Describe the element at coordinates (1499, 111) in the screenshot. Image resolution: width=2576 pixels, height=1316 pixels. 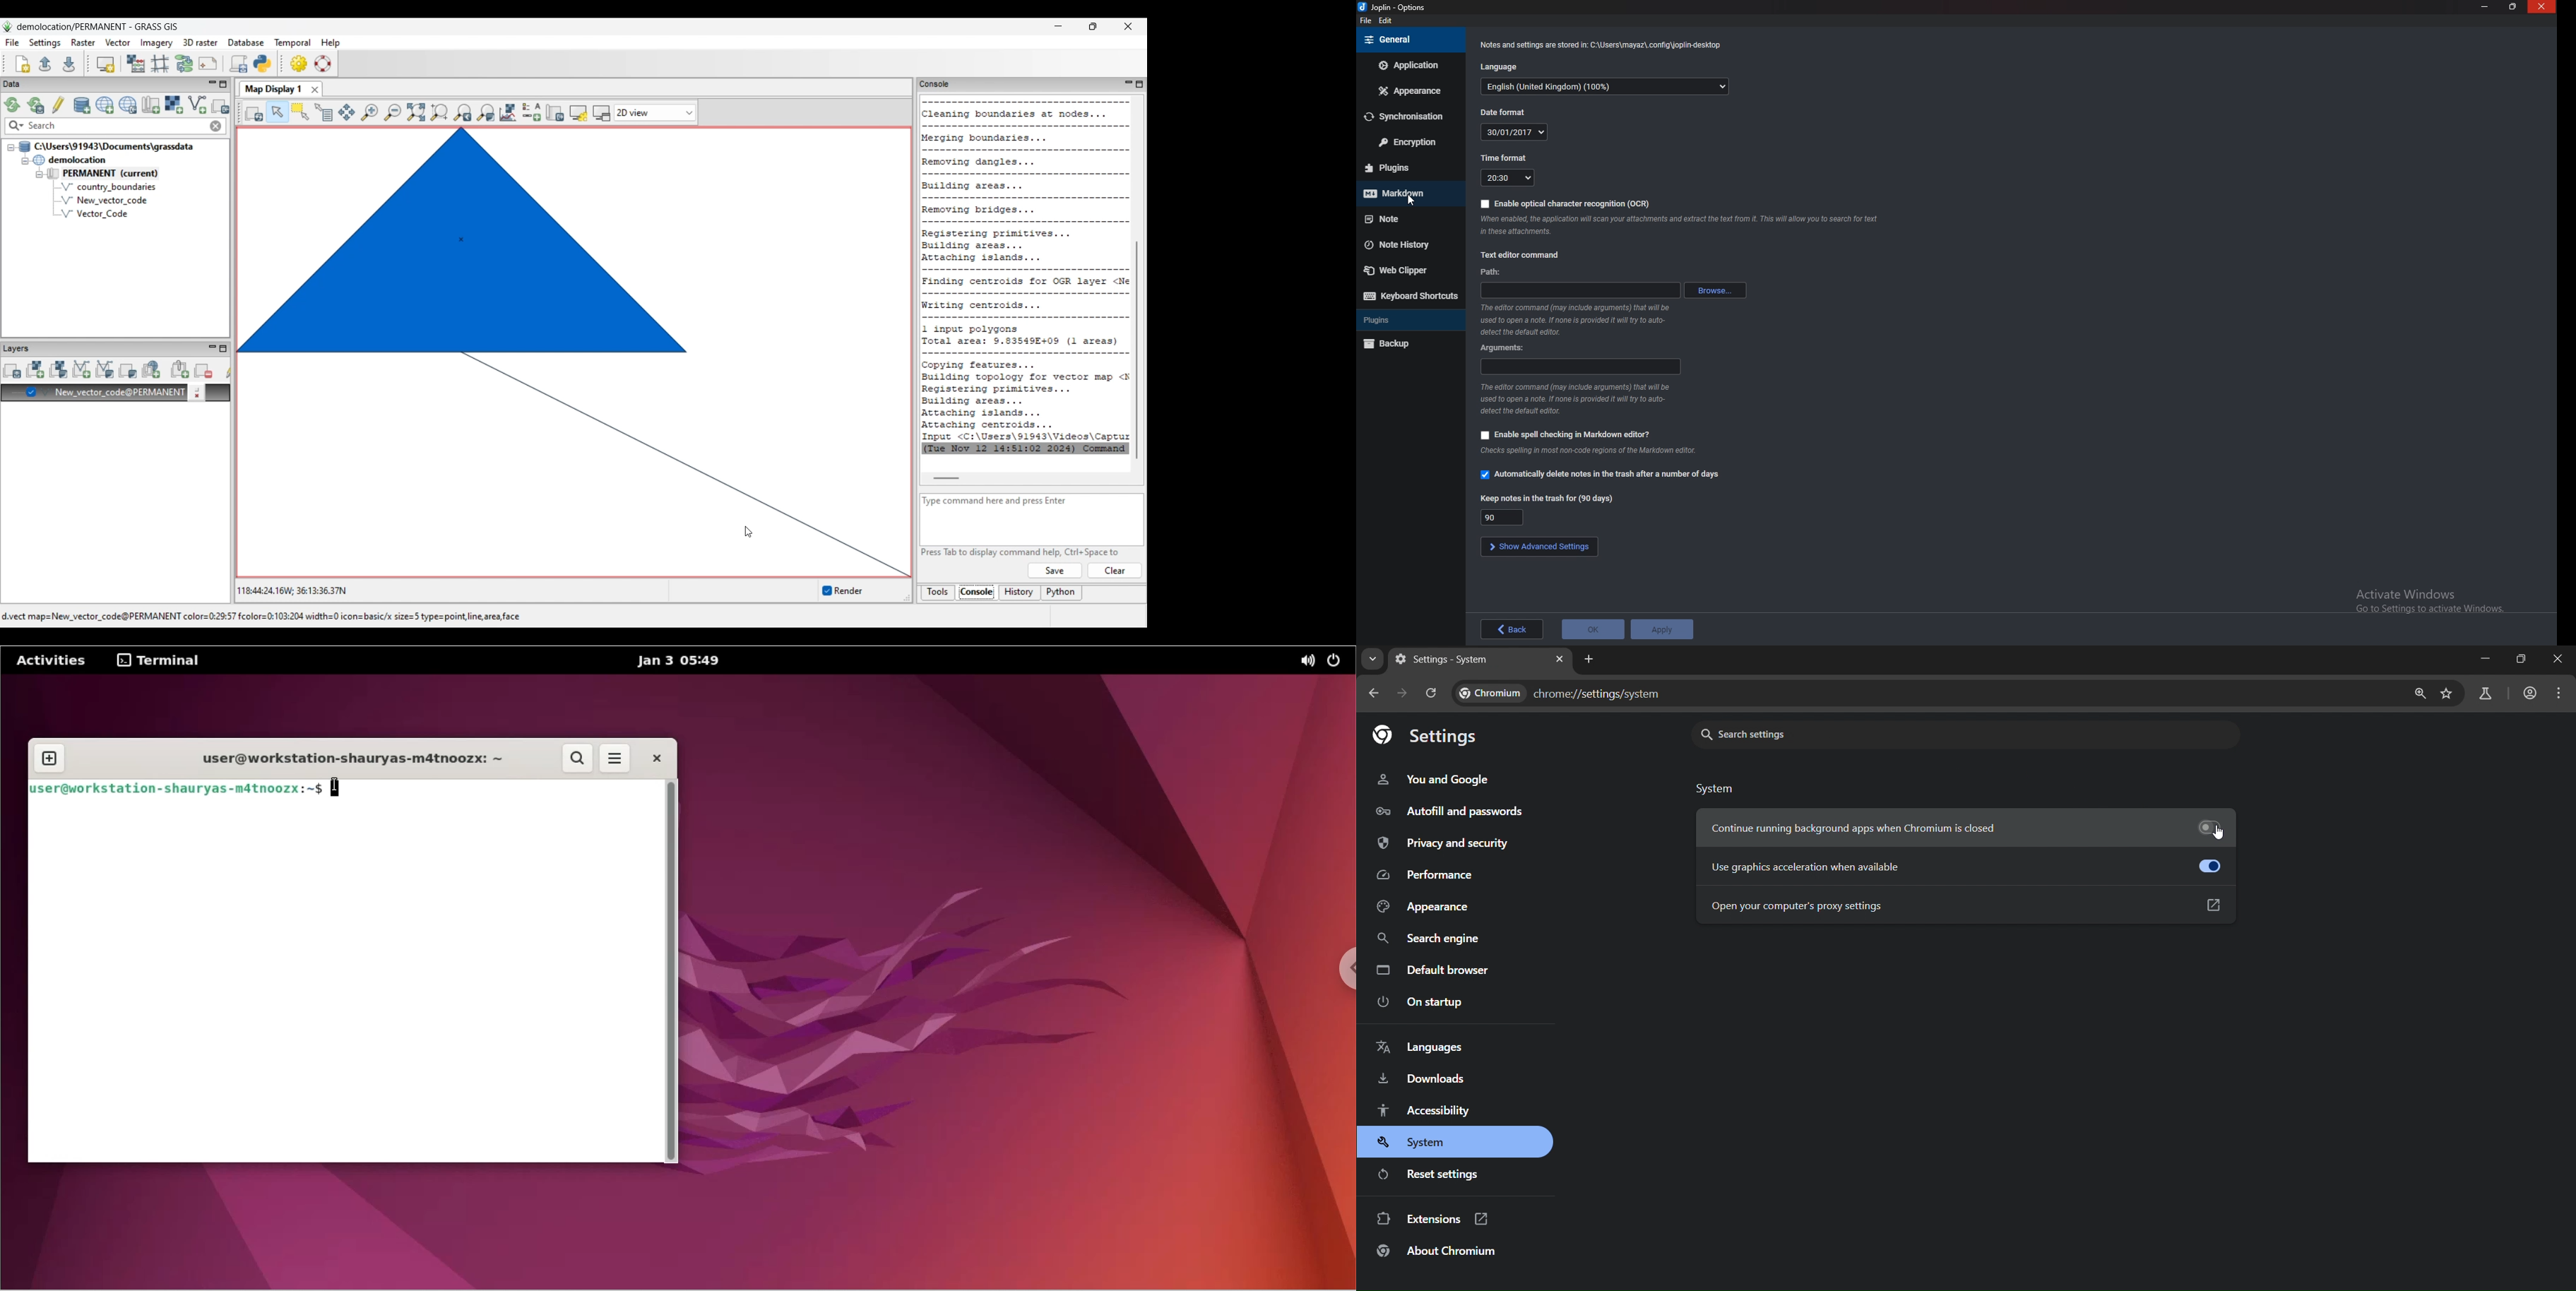
I see `Date format` at that location.